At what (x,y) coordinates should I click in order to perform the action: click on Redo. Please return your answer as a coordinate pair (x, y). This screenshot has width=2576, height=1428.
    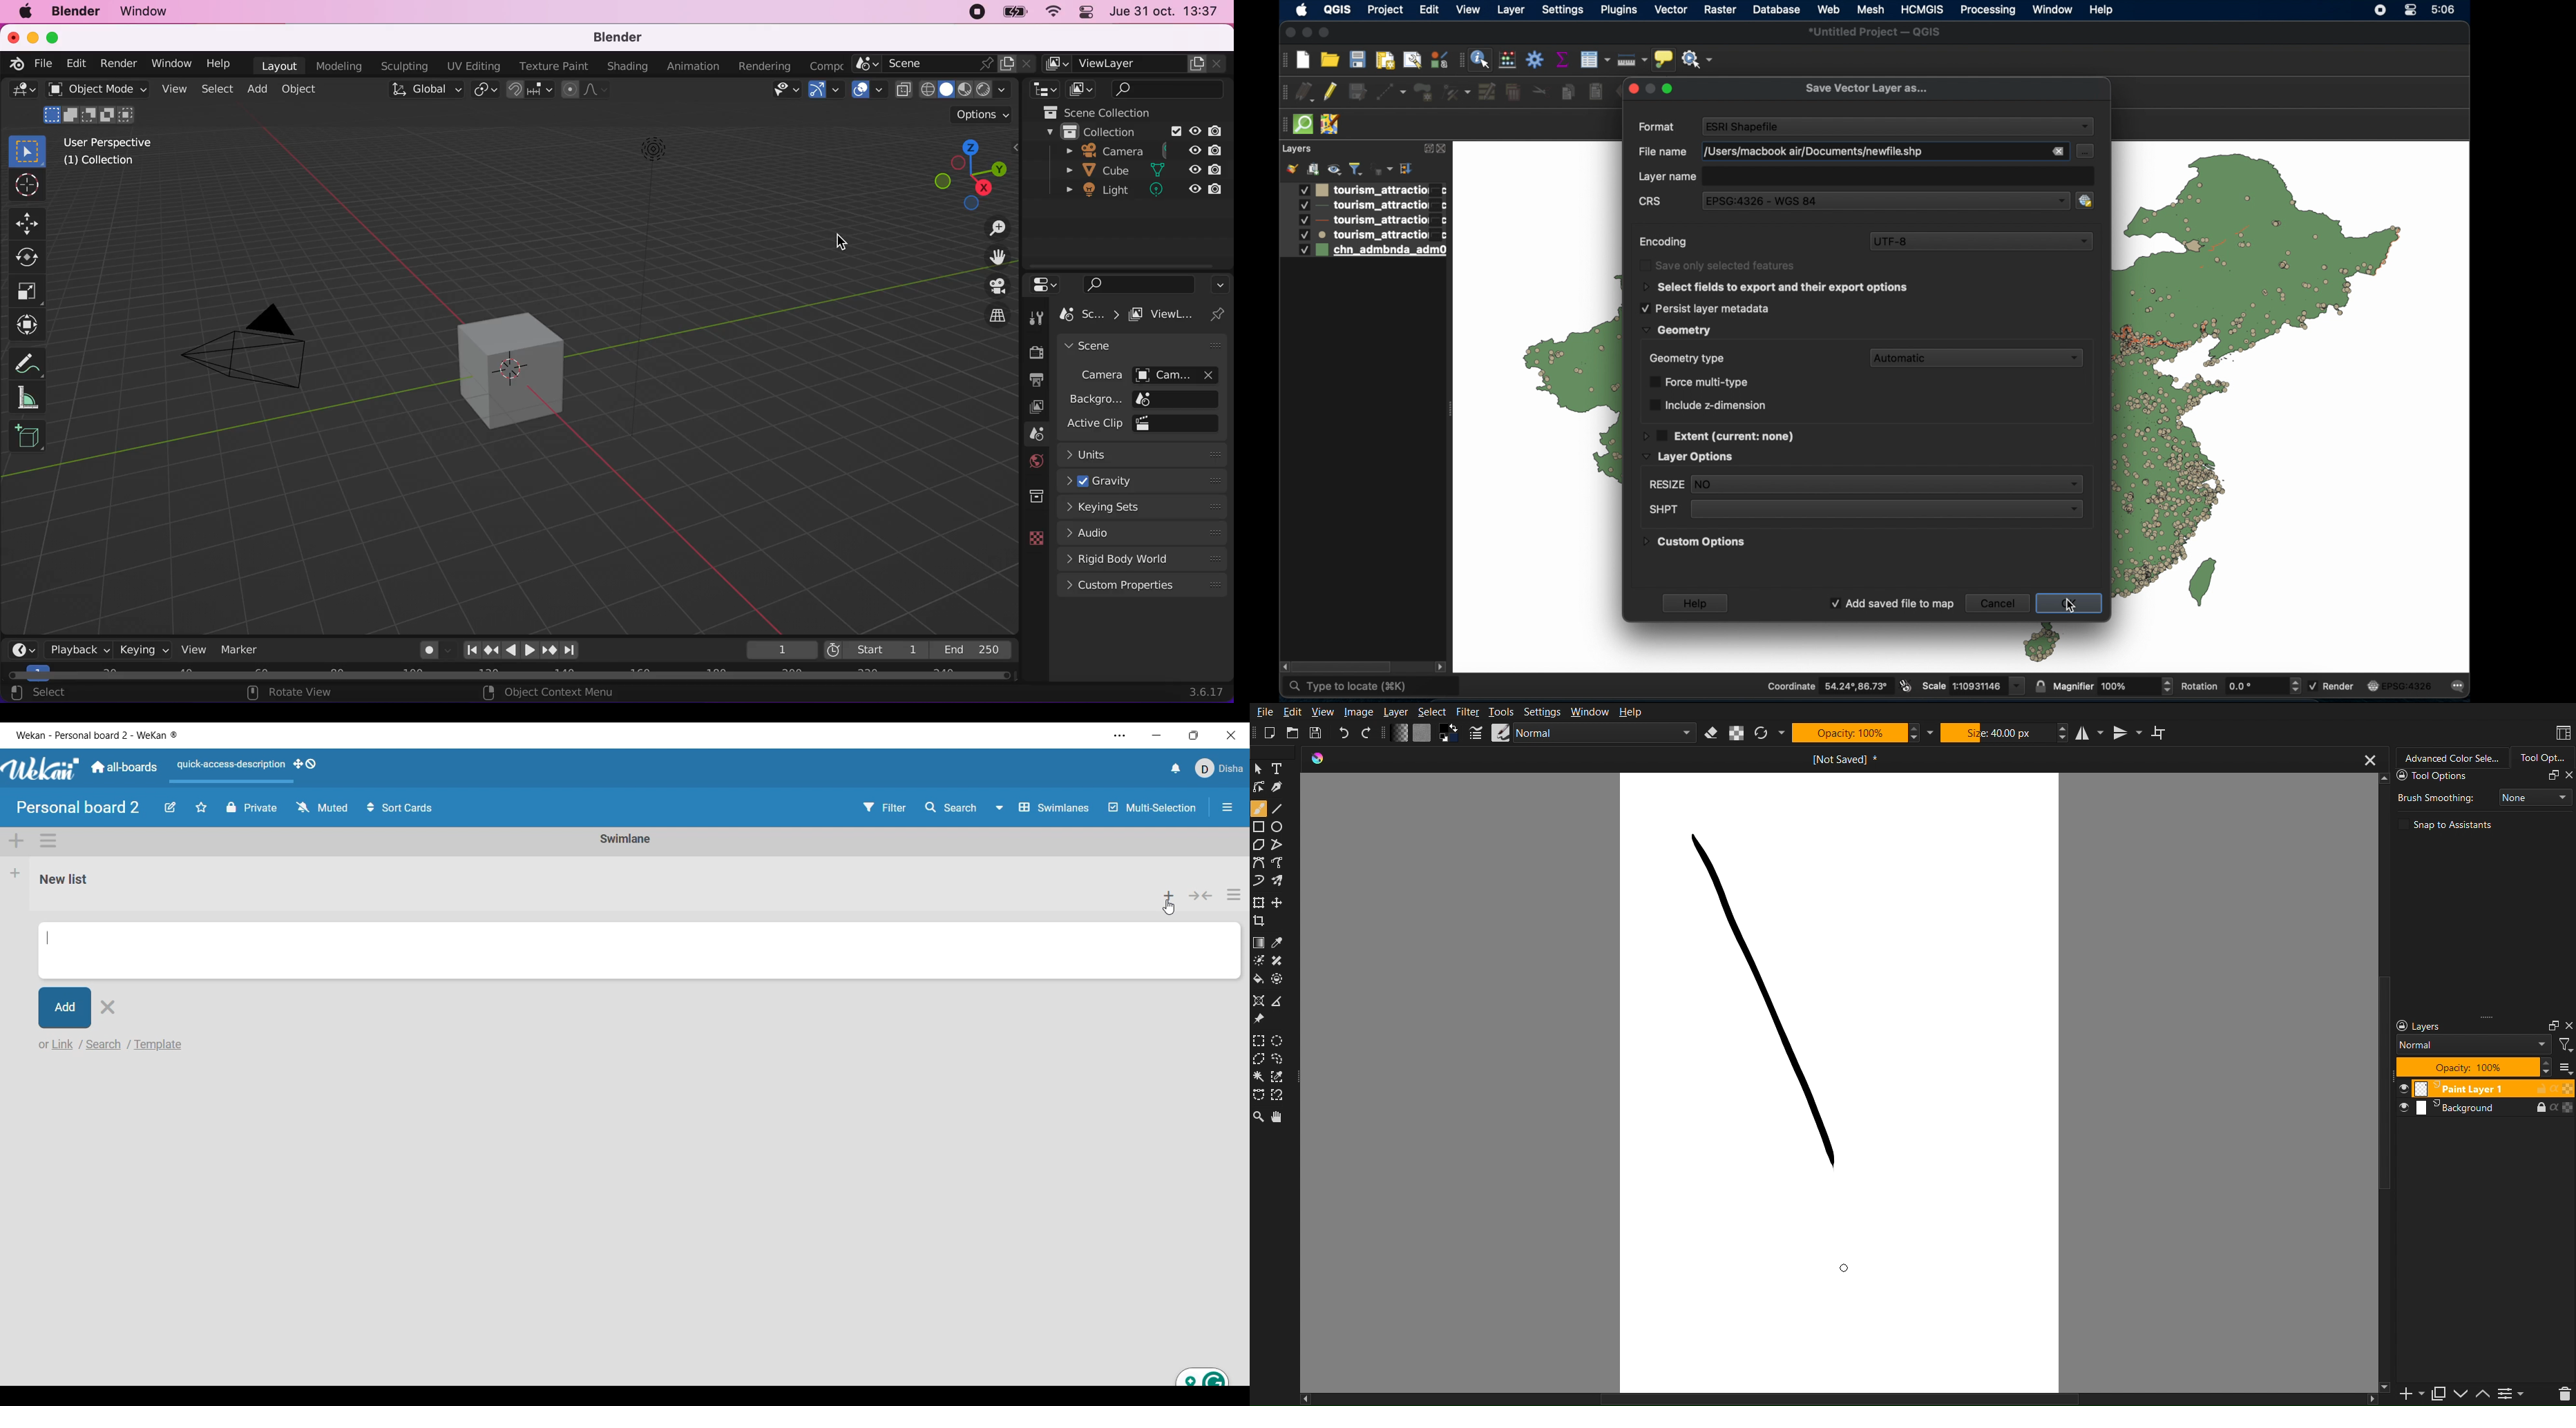
    Looking at the image, I should click on (1368, 733).